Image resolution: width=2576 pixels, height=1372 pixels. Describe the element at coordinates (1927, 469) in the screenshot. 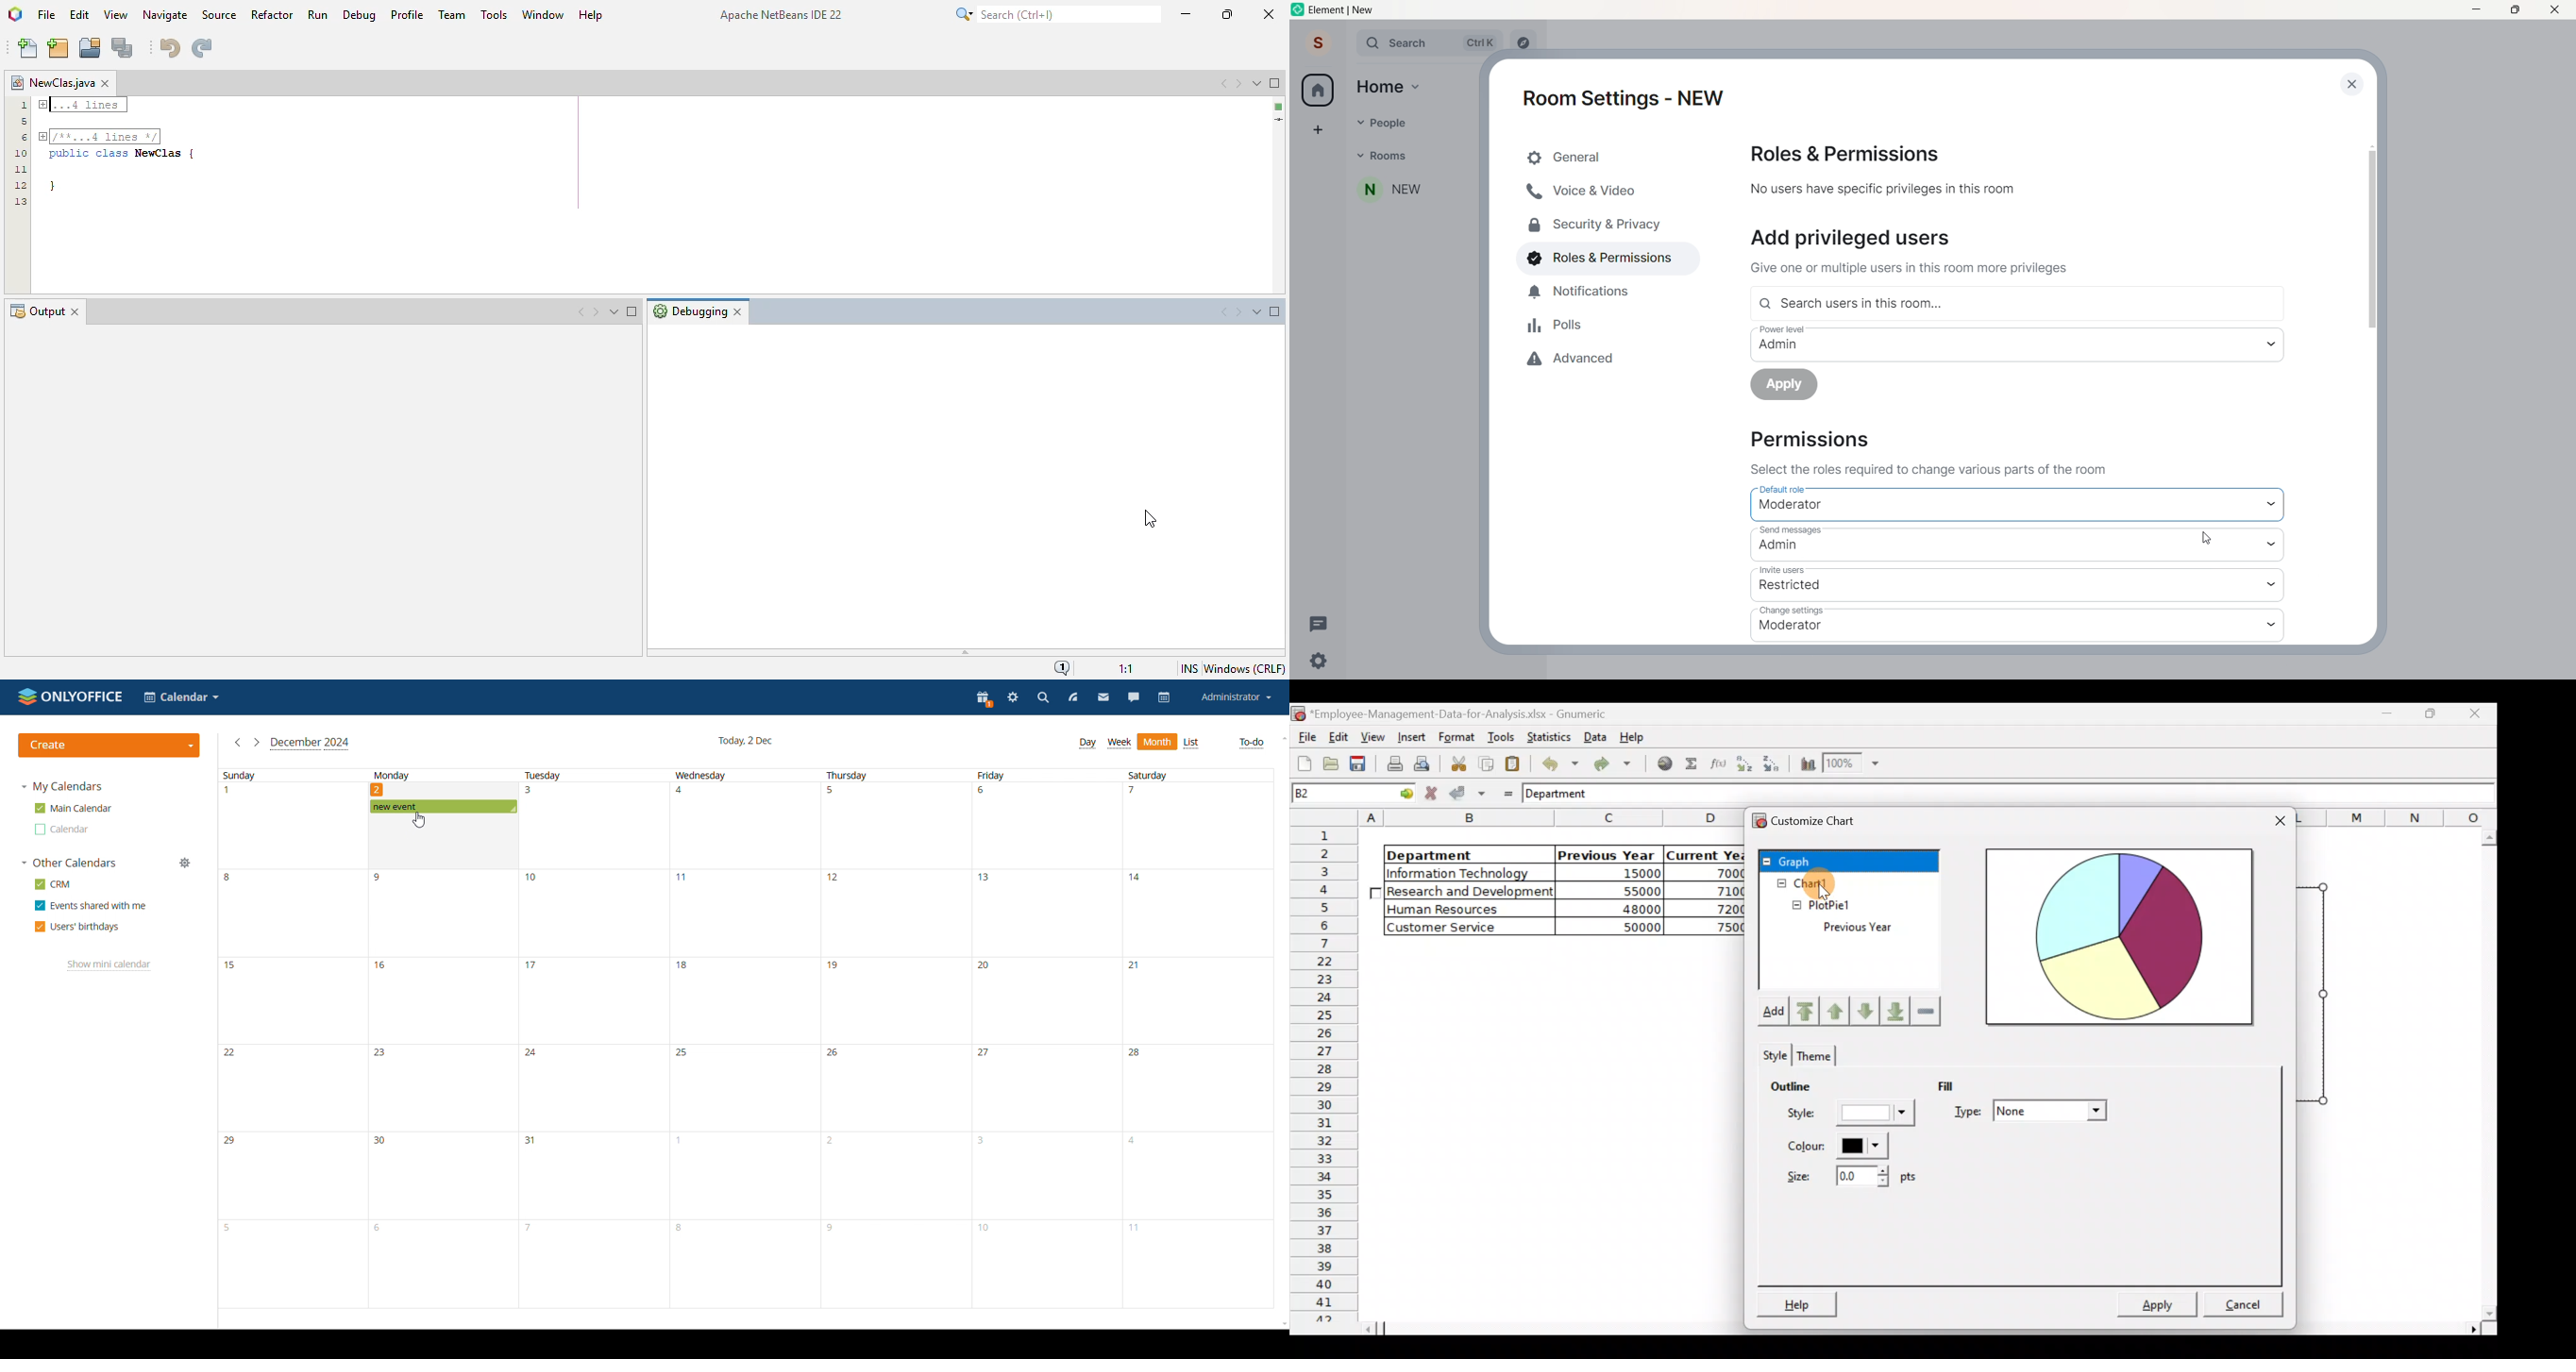

I see `instruction` at that location.